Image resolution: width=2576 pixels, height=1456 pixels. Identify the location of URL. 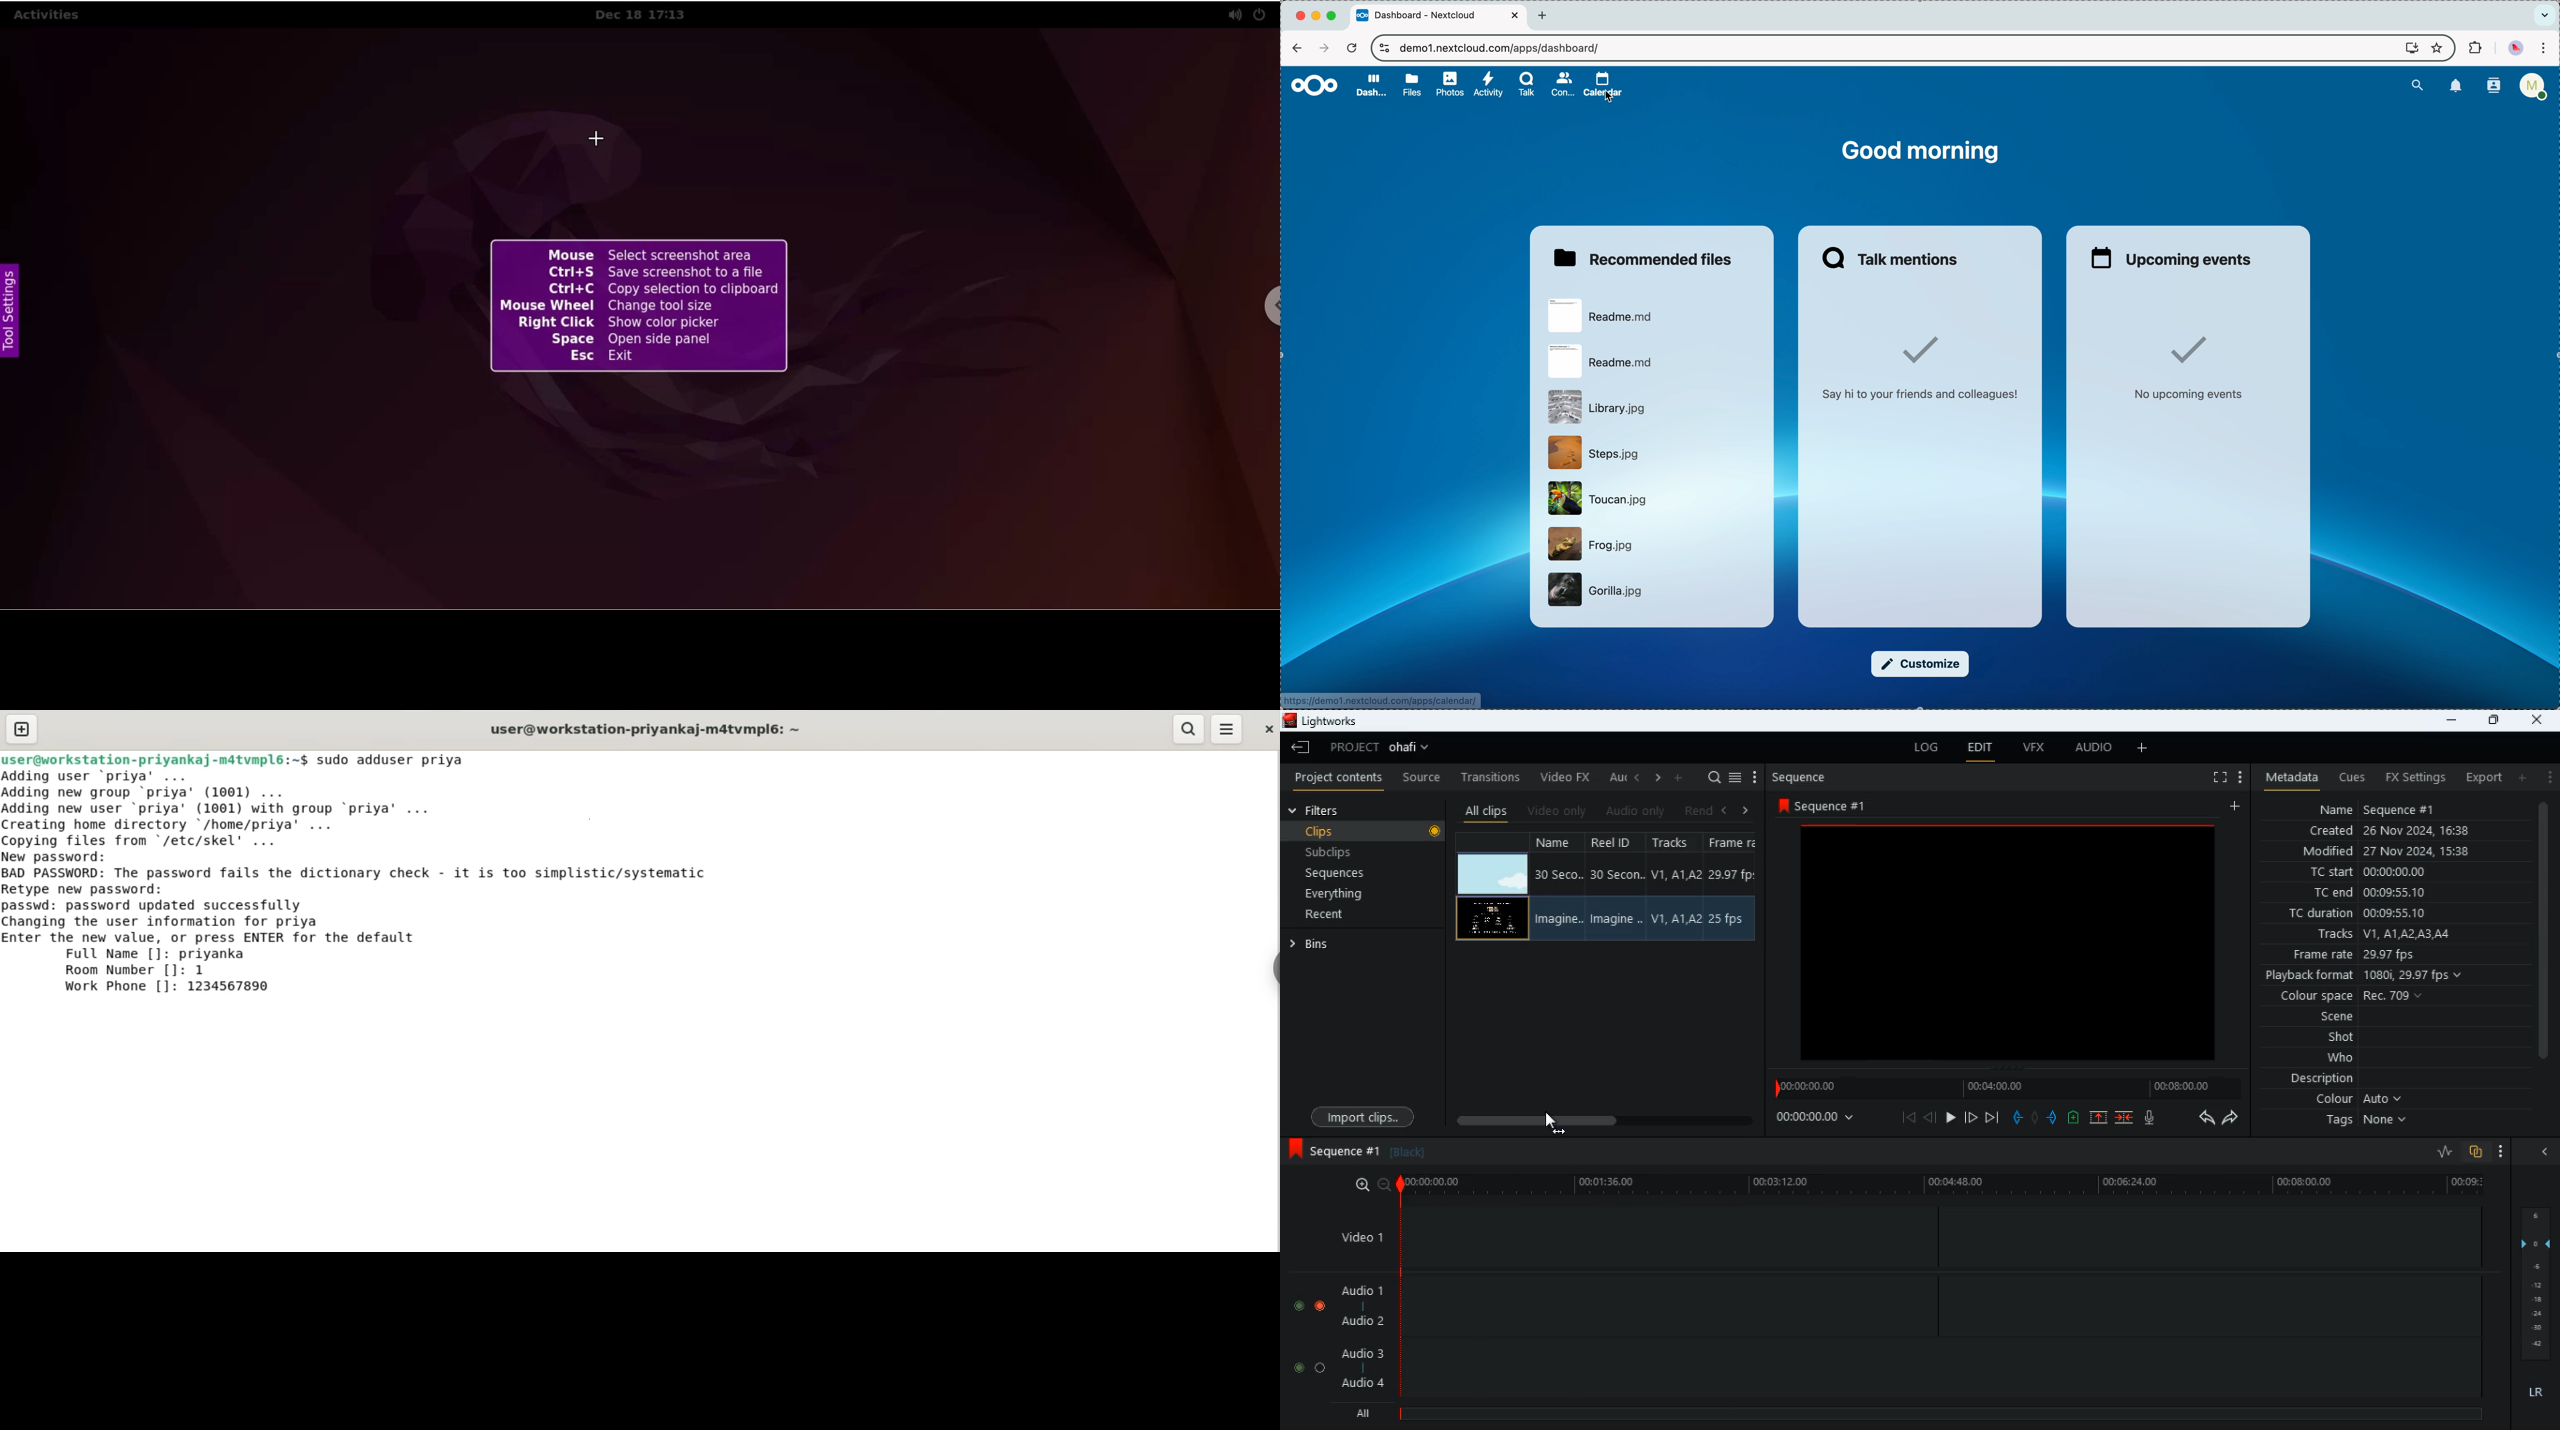
(1501, 47).